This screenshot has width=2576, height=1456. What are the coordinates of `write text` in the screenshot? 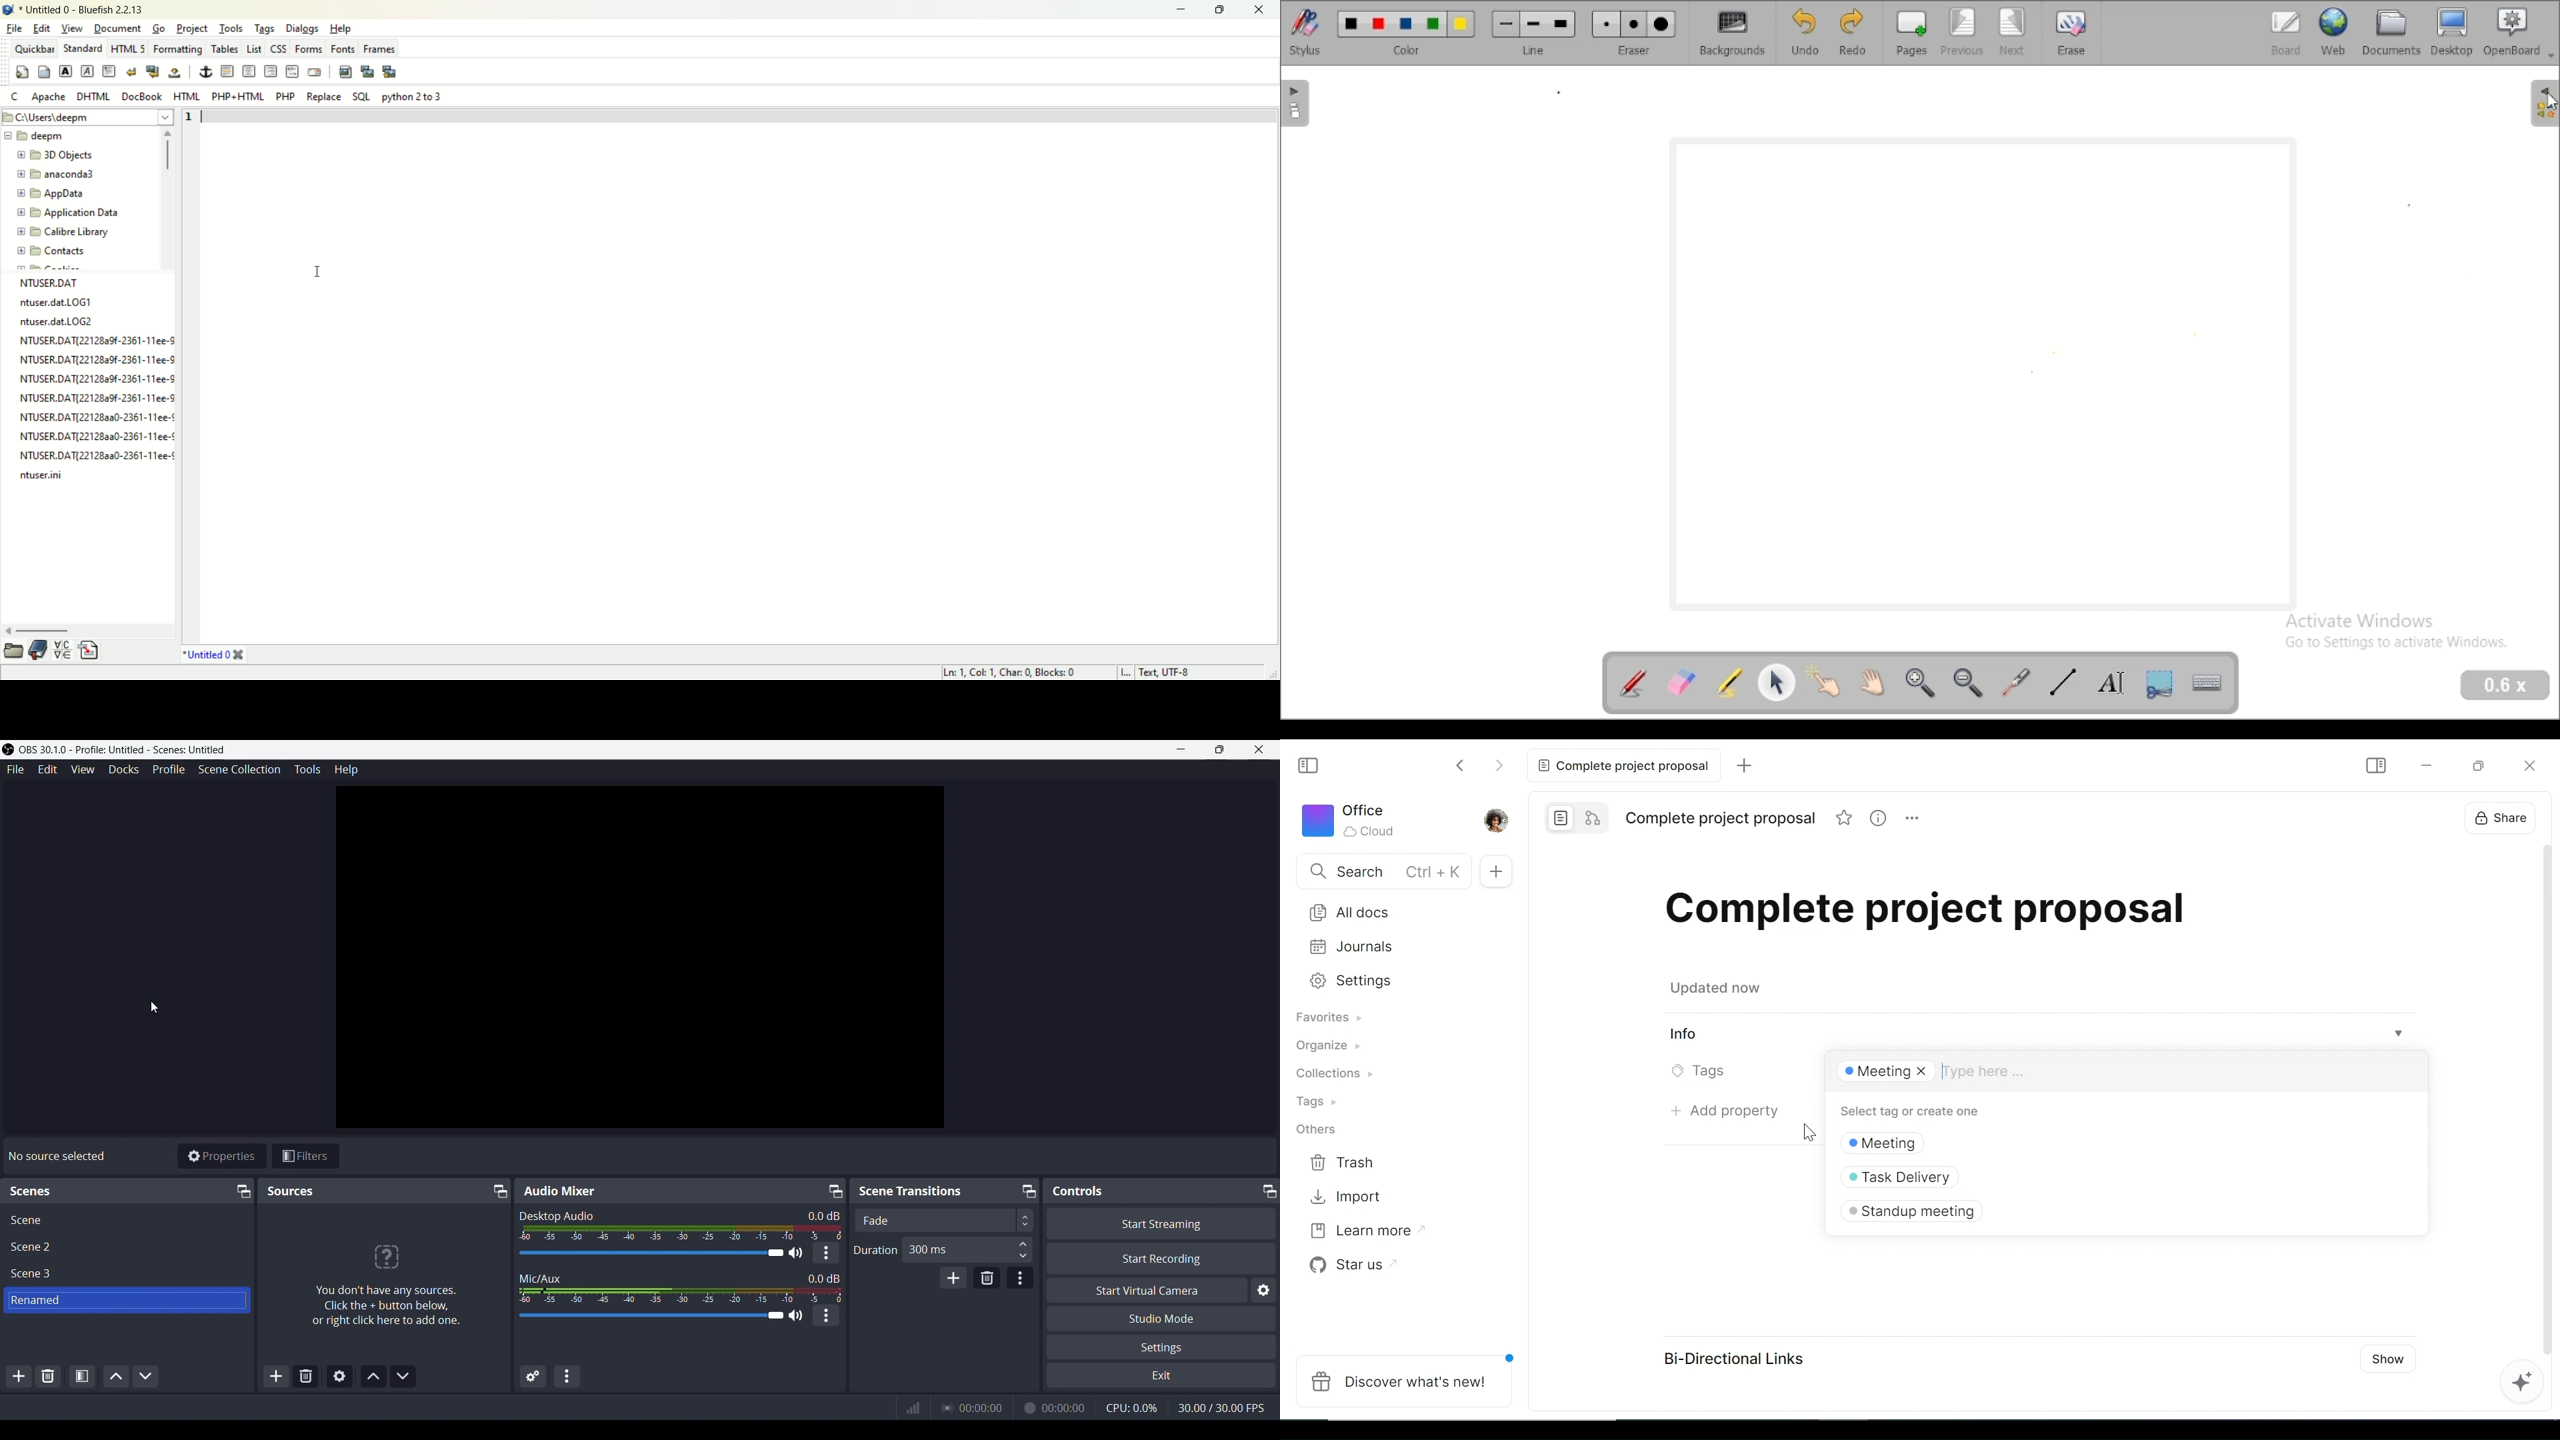 It's located at (2110, 681).